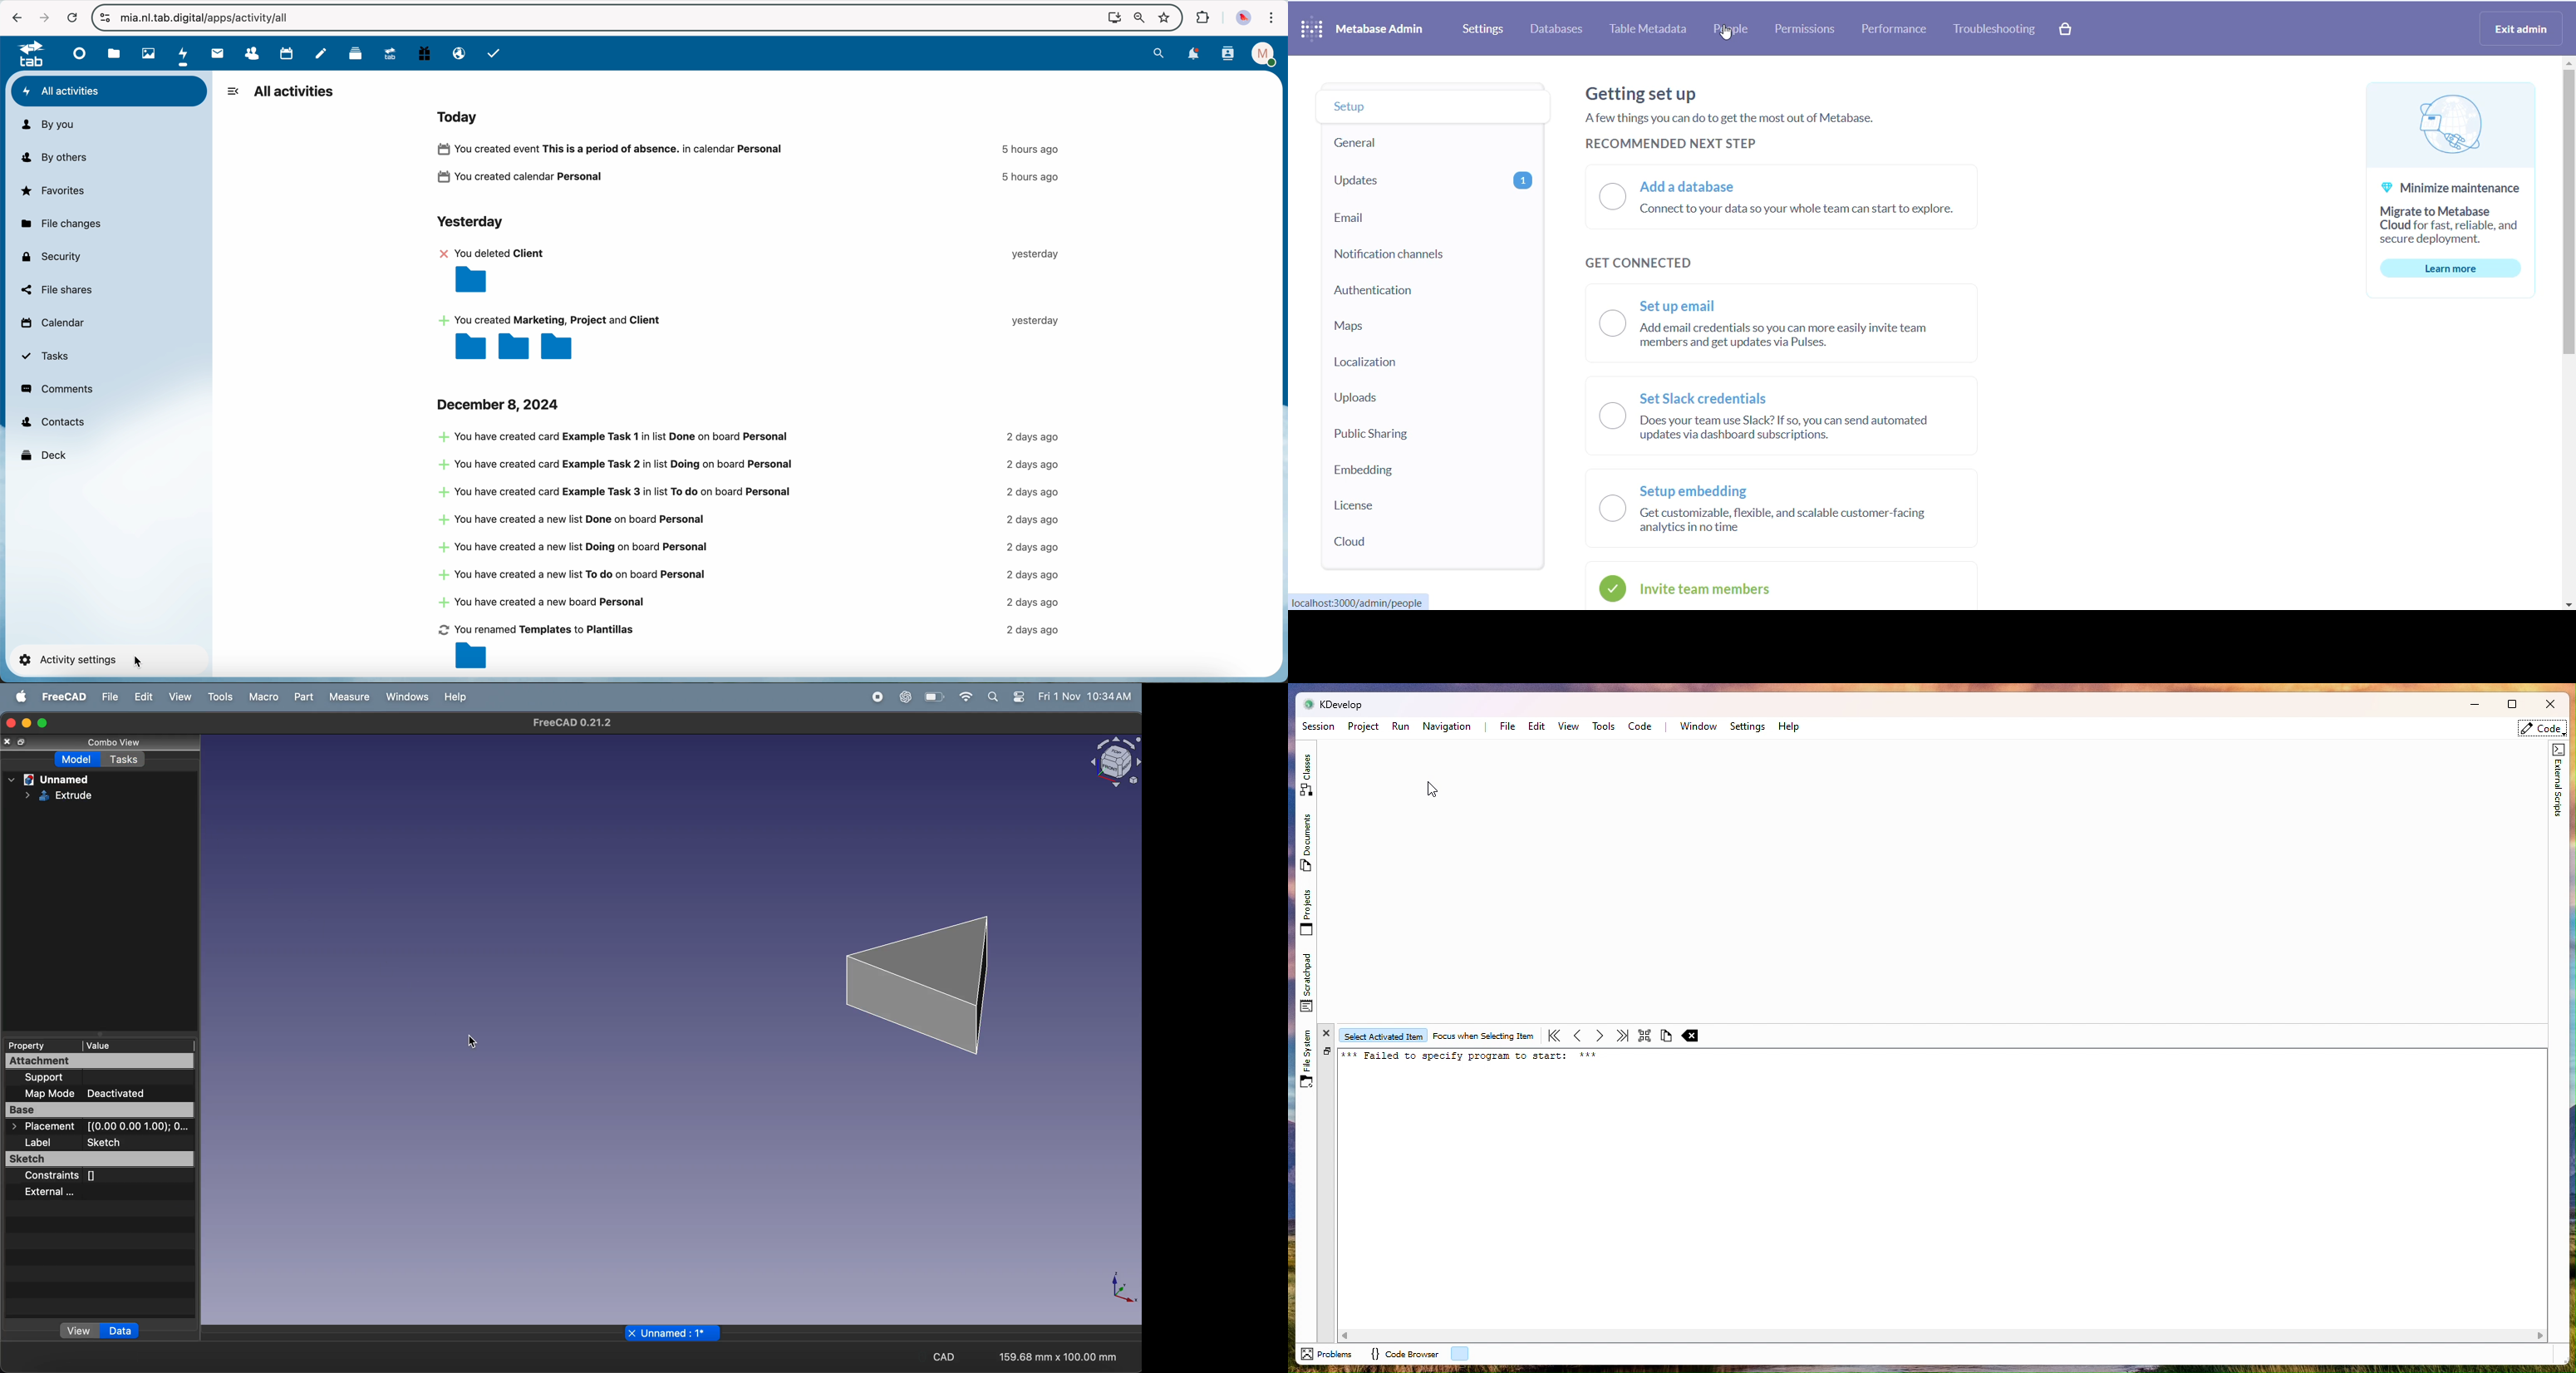 The height and width of the screenshot is (1400, 2576). Describe the element at coordinates (925, 979) in the screenshot. I see `3D triangle` at that location.